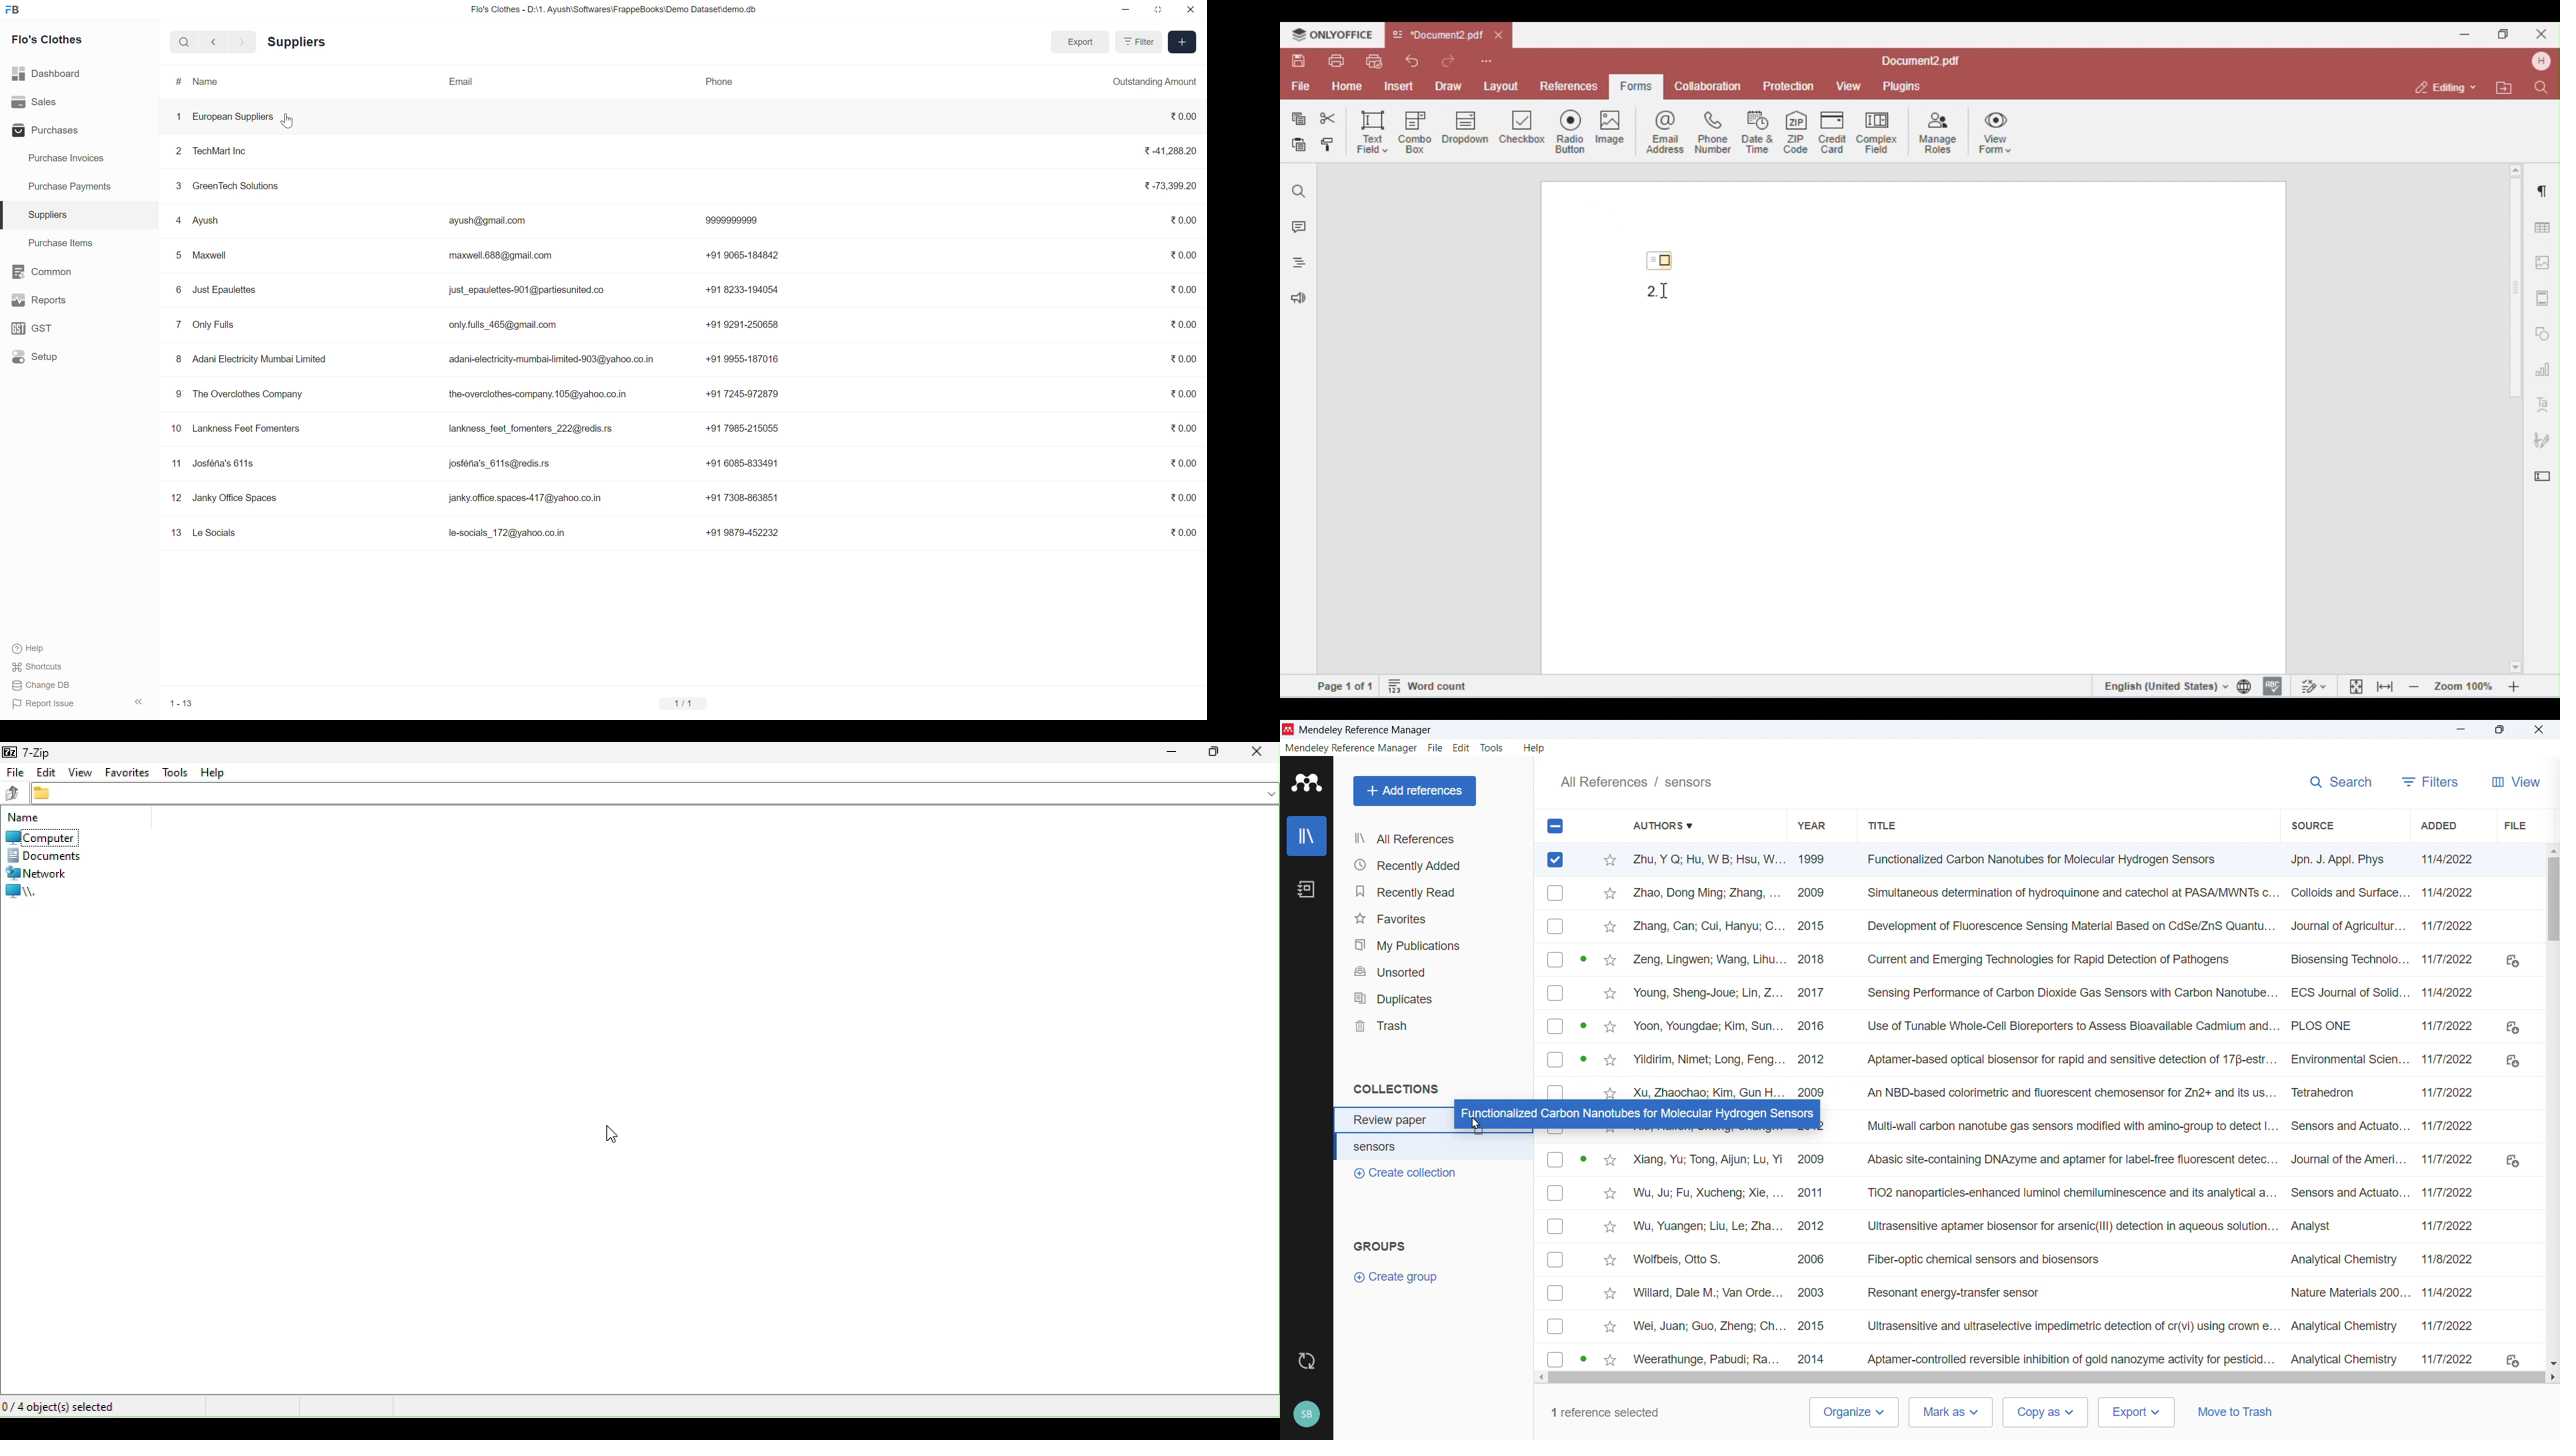 This screenshot has height=1456, width=2576. Describe the element at coordinates (1307, 836) in the screenshot. I see `Library ` at that location.